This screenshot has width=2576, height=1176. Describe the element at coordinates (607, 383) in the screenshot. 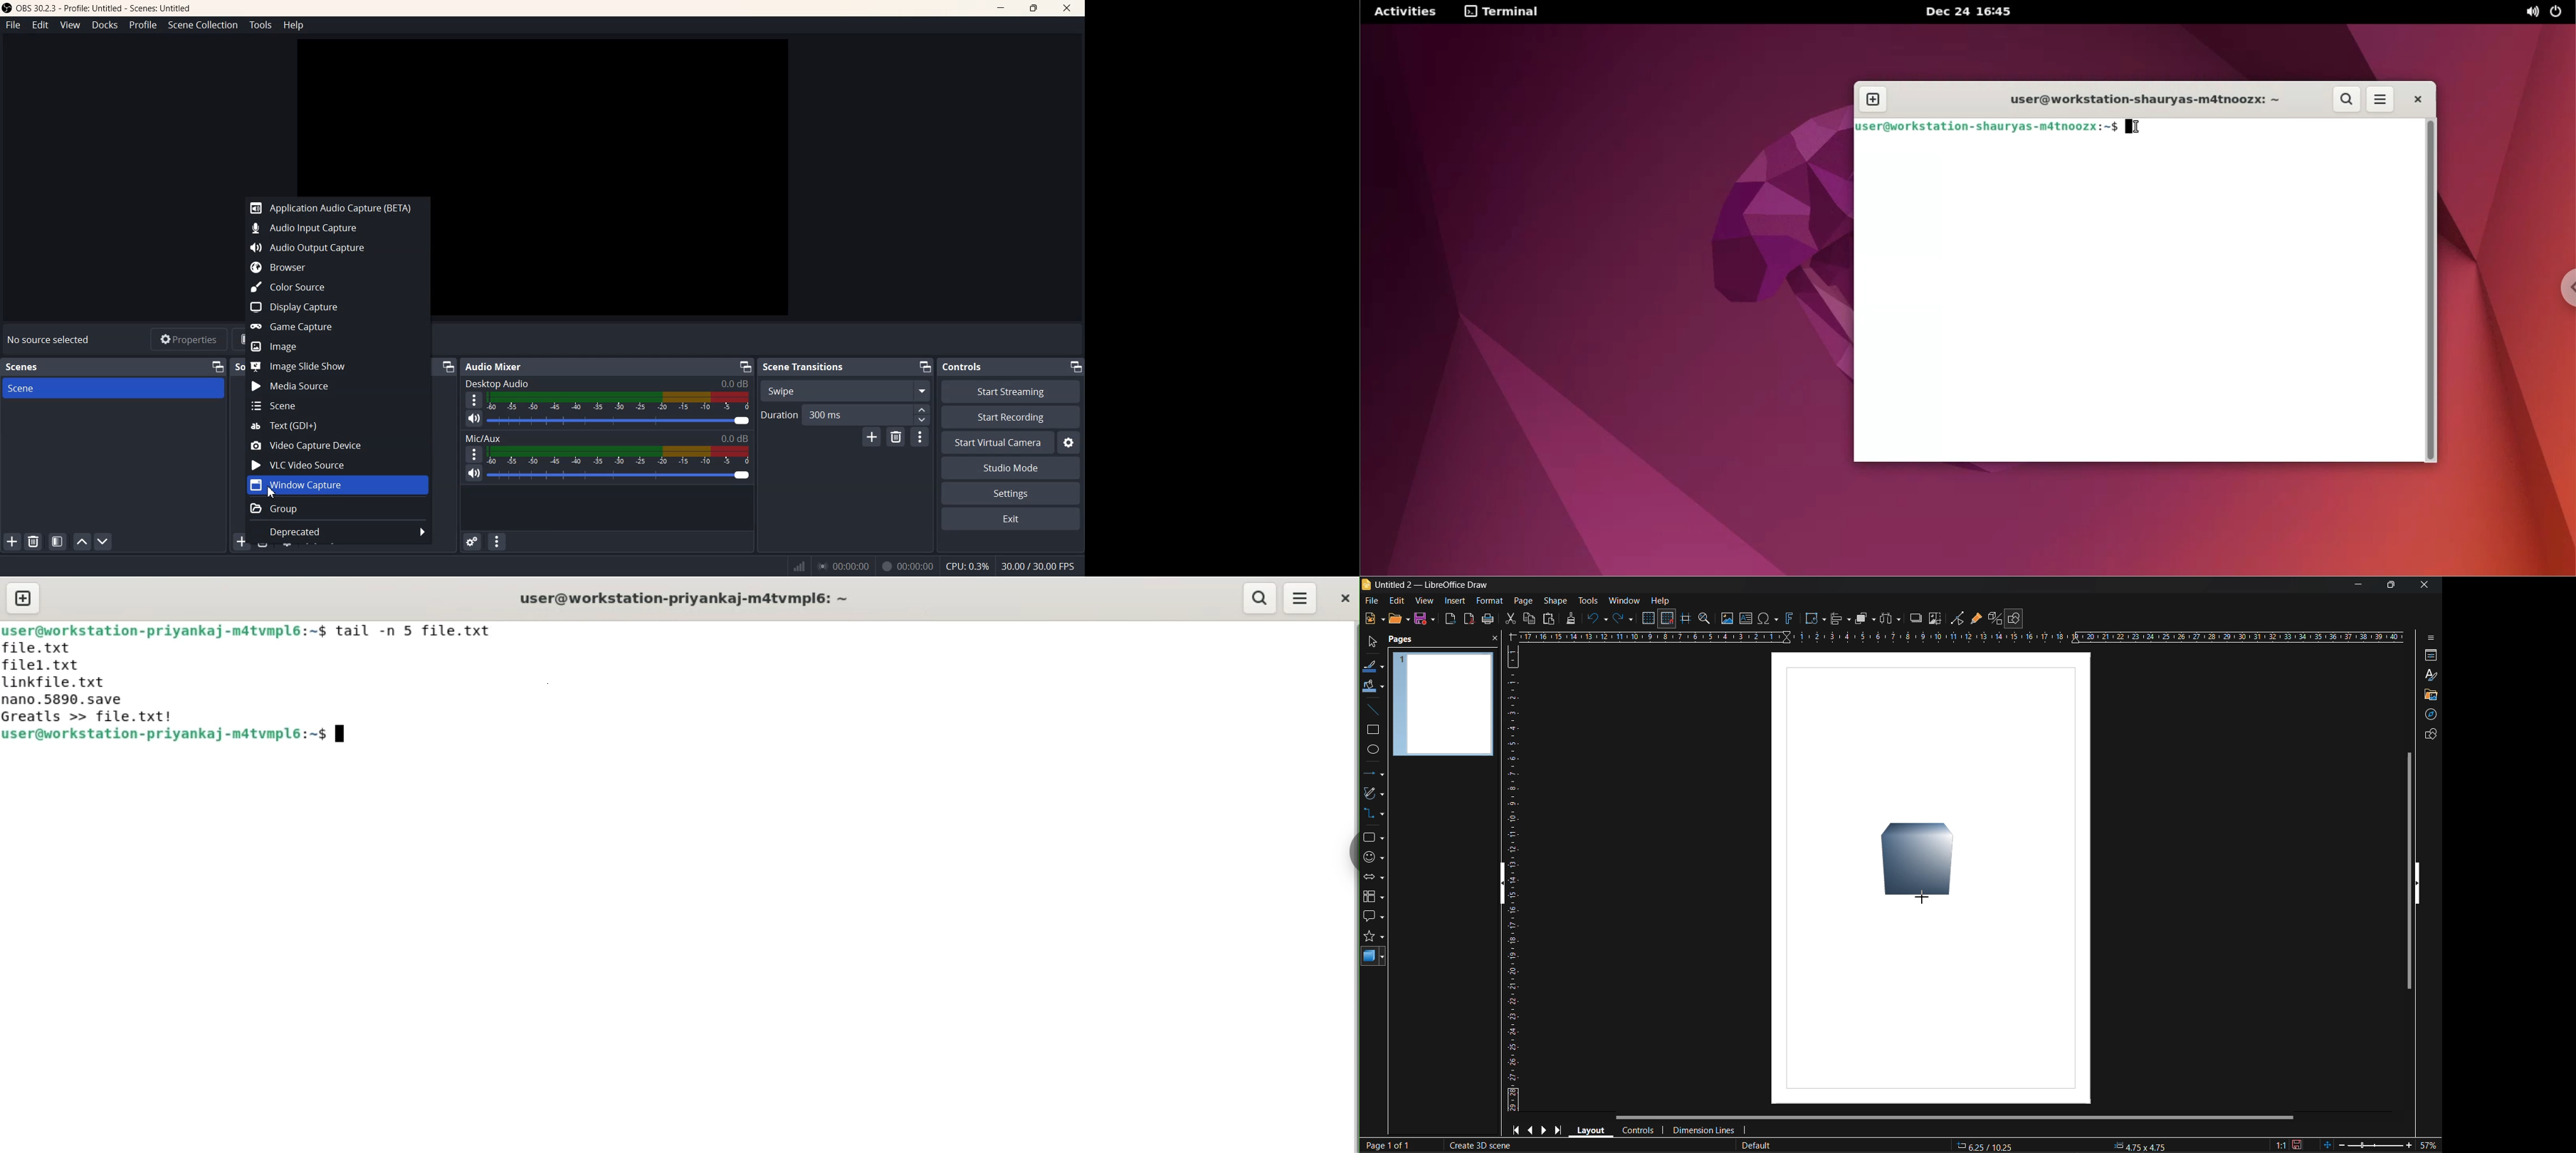

I see `Desktop Audio 0.0 dB` at that location.